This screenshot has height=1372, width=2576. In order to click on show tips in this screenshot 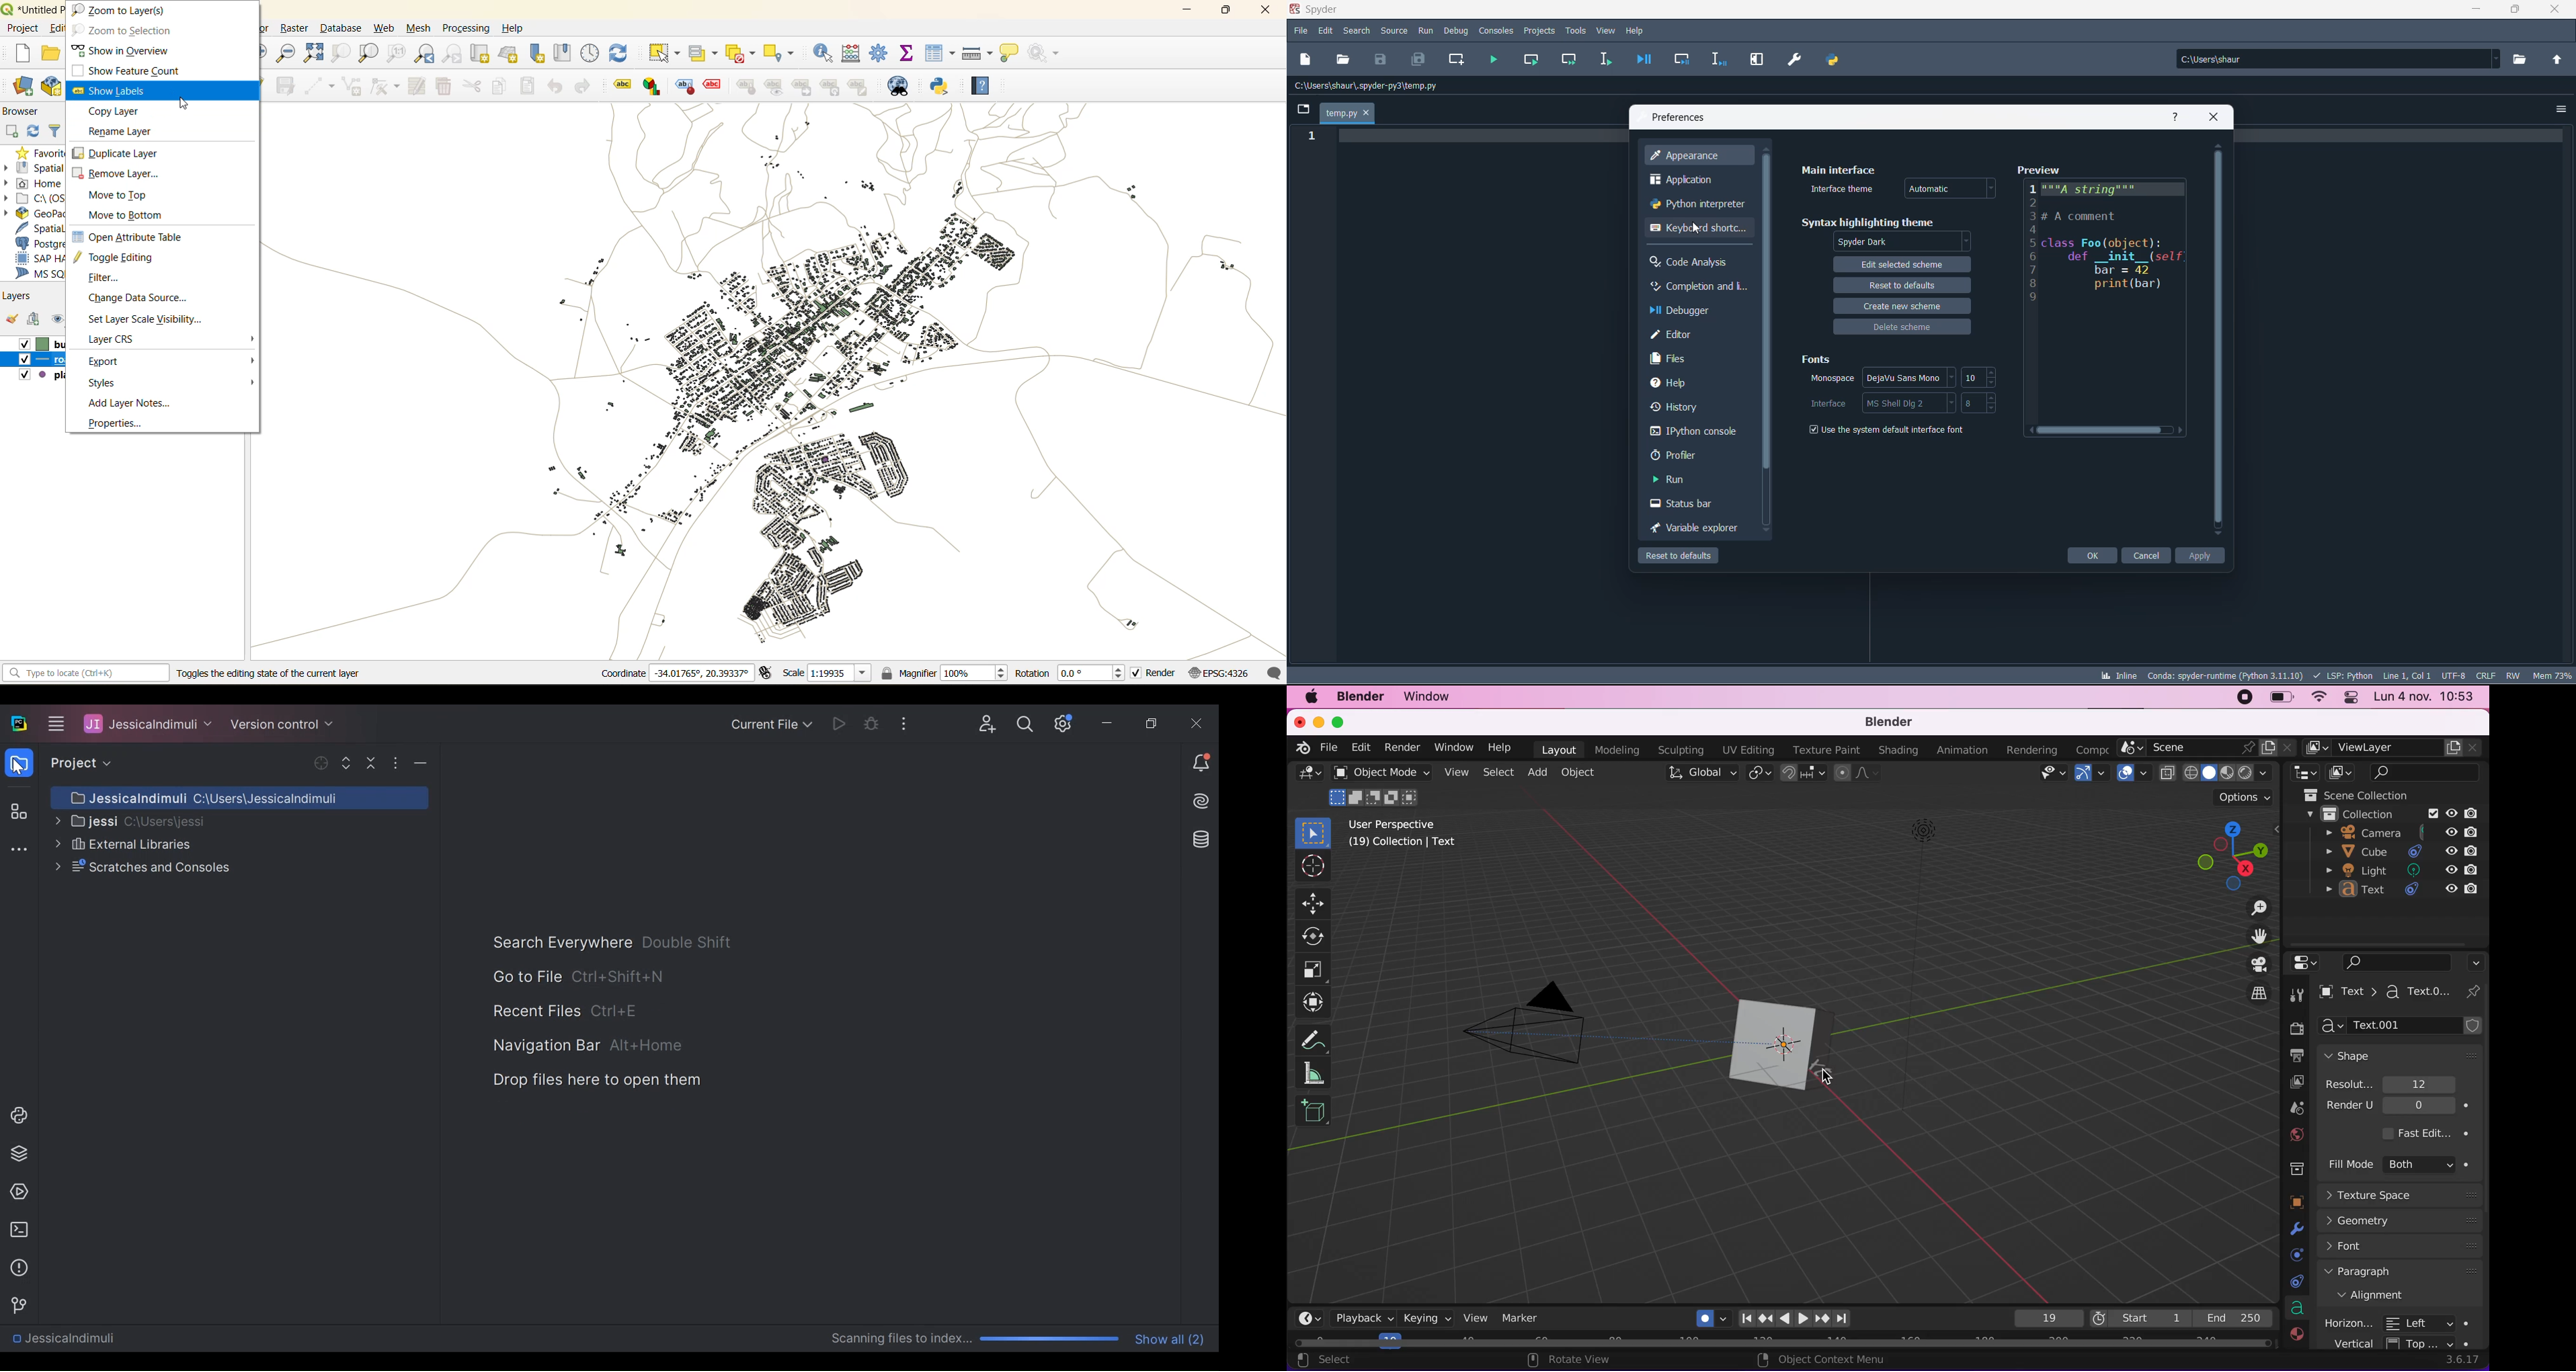, I will do `click(1010, 53)`.